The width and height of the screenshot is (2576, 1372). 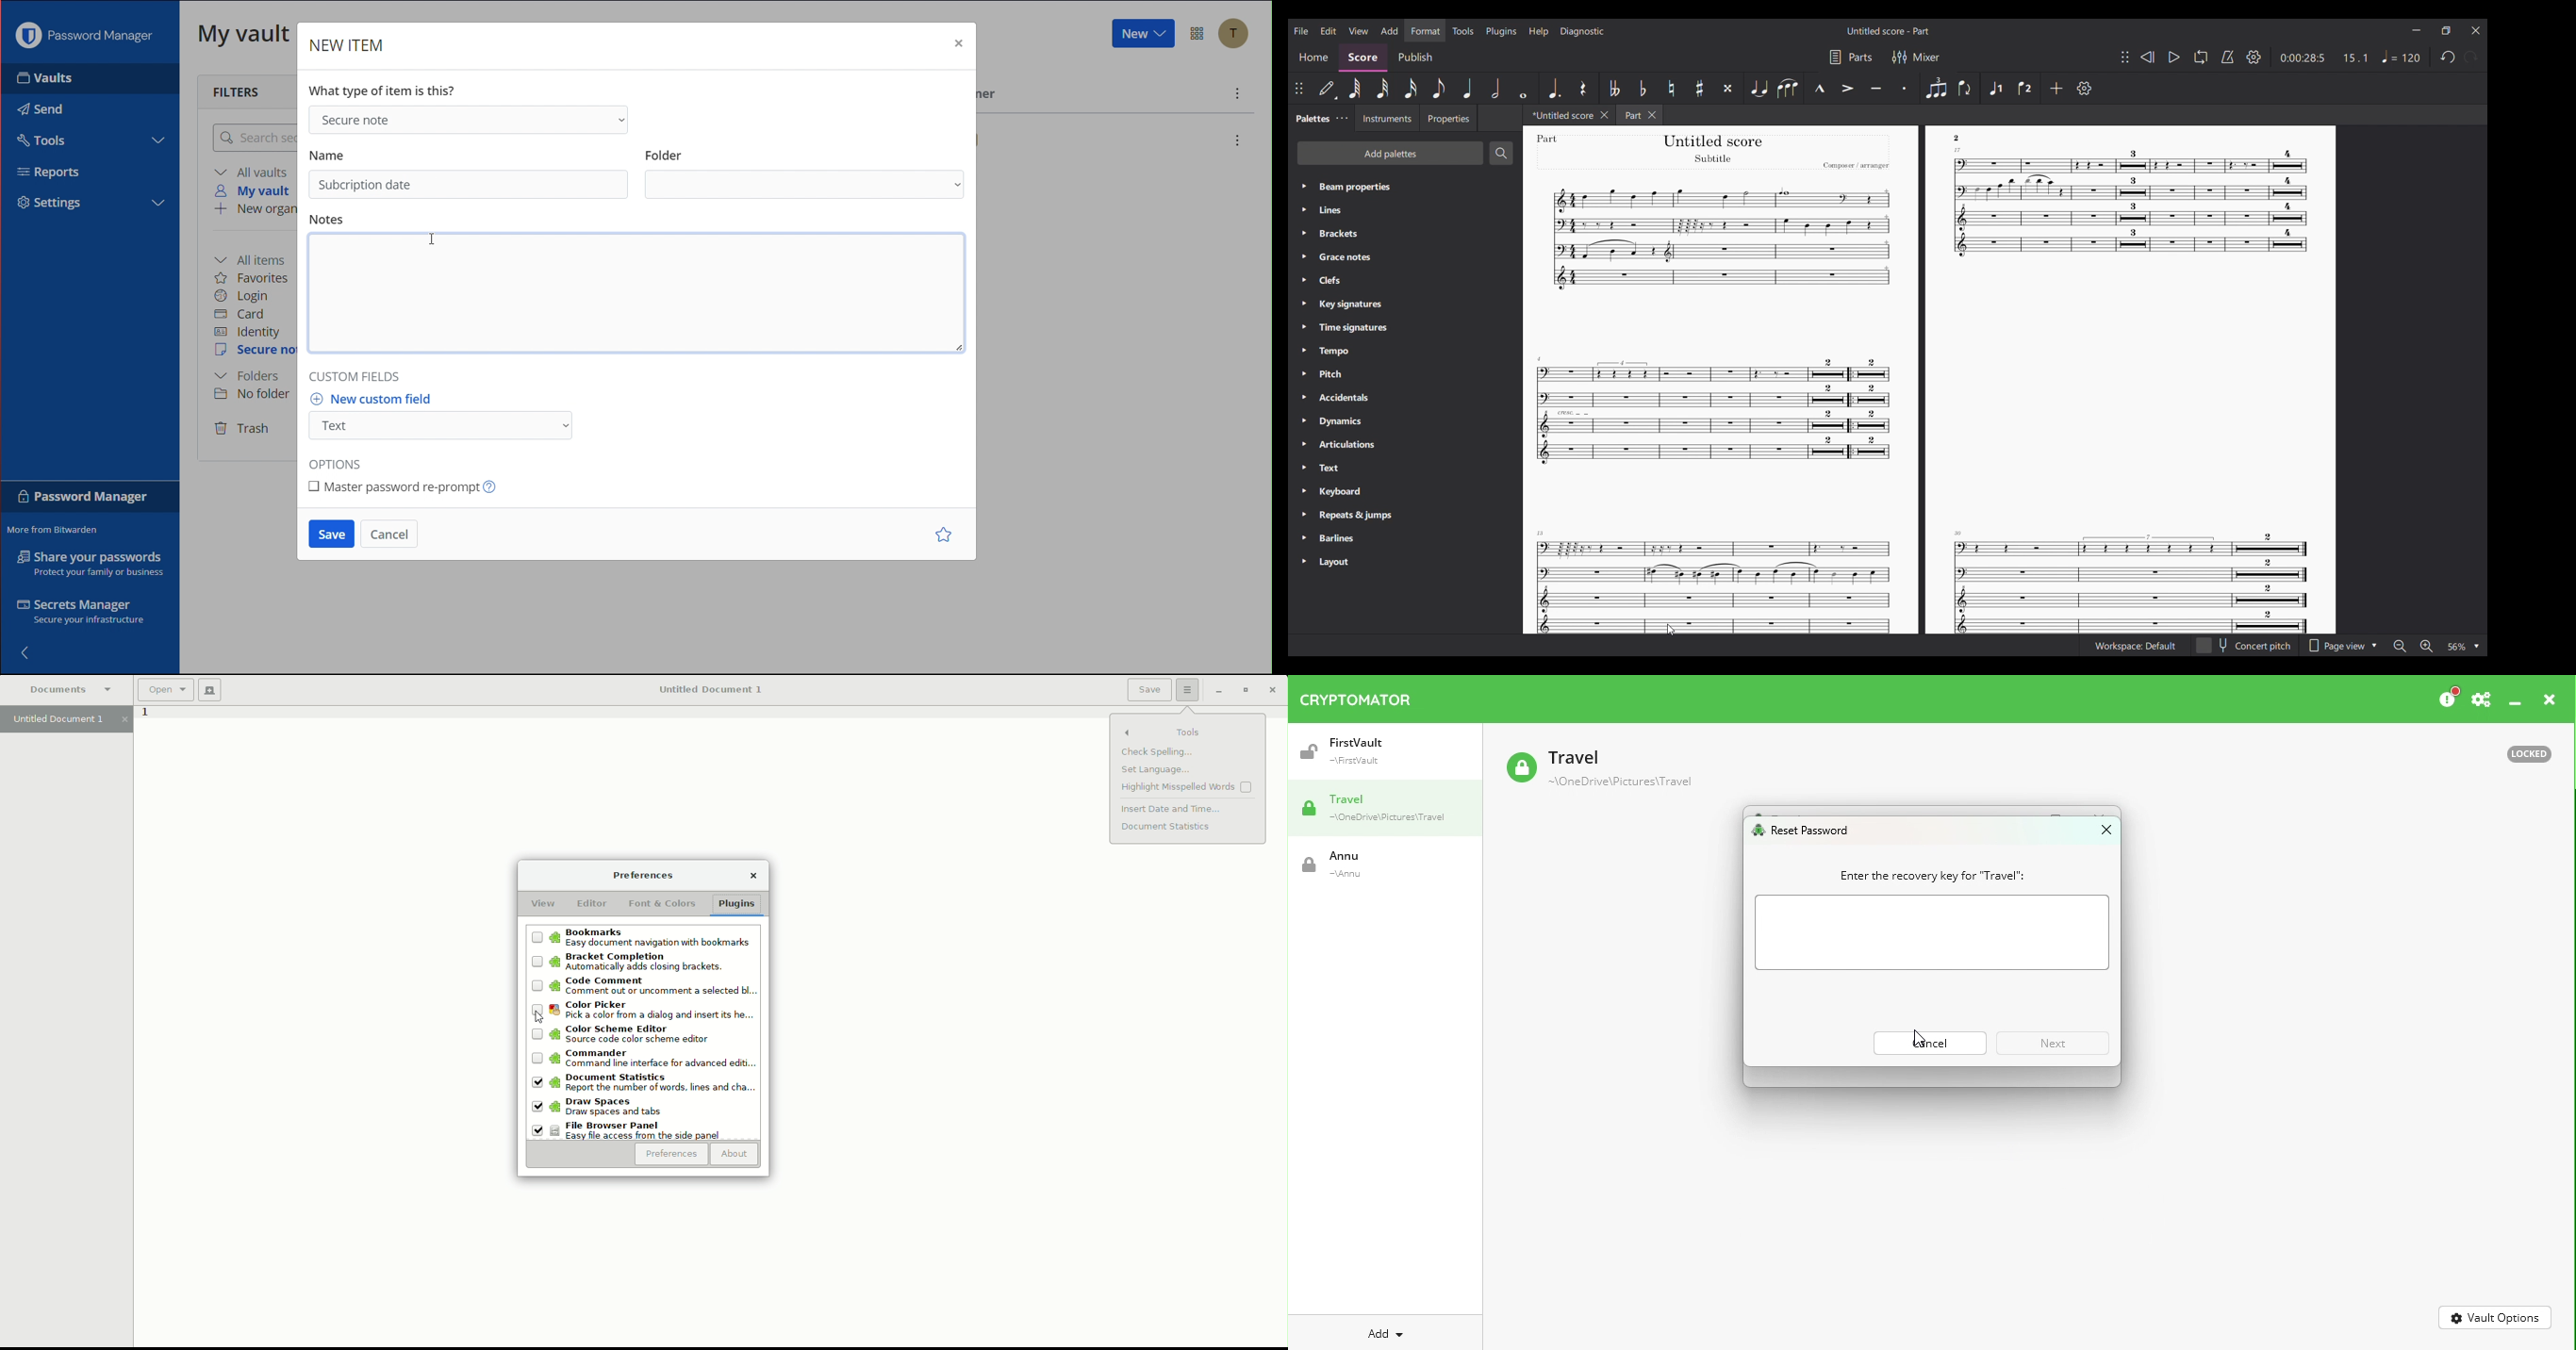 What do you see at coordinates (1332, 562) in the screenshot?
I see `Layout` at bounding box center [1332, 562].